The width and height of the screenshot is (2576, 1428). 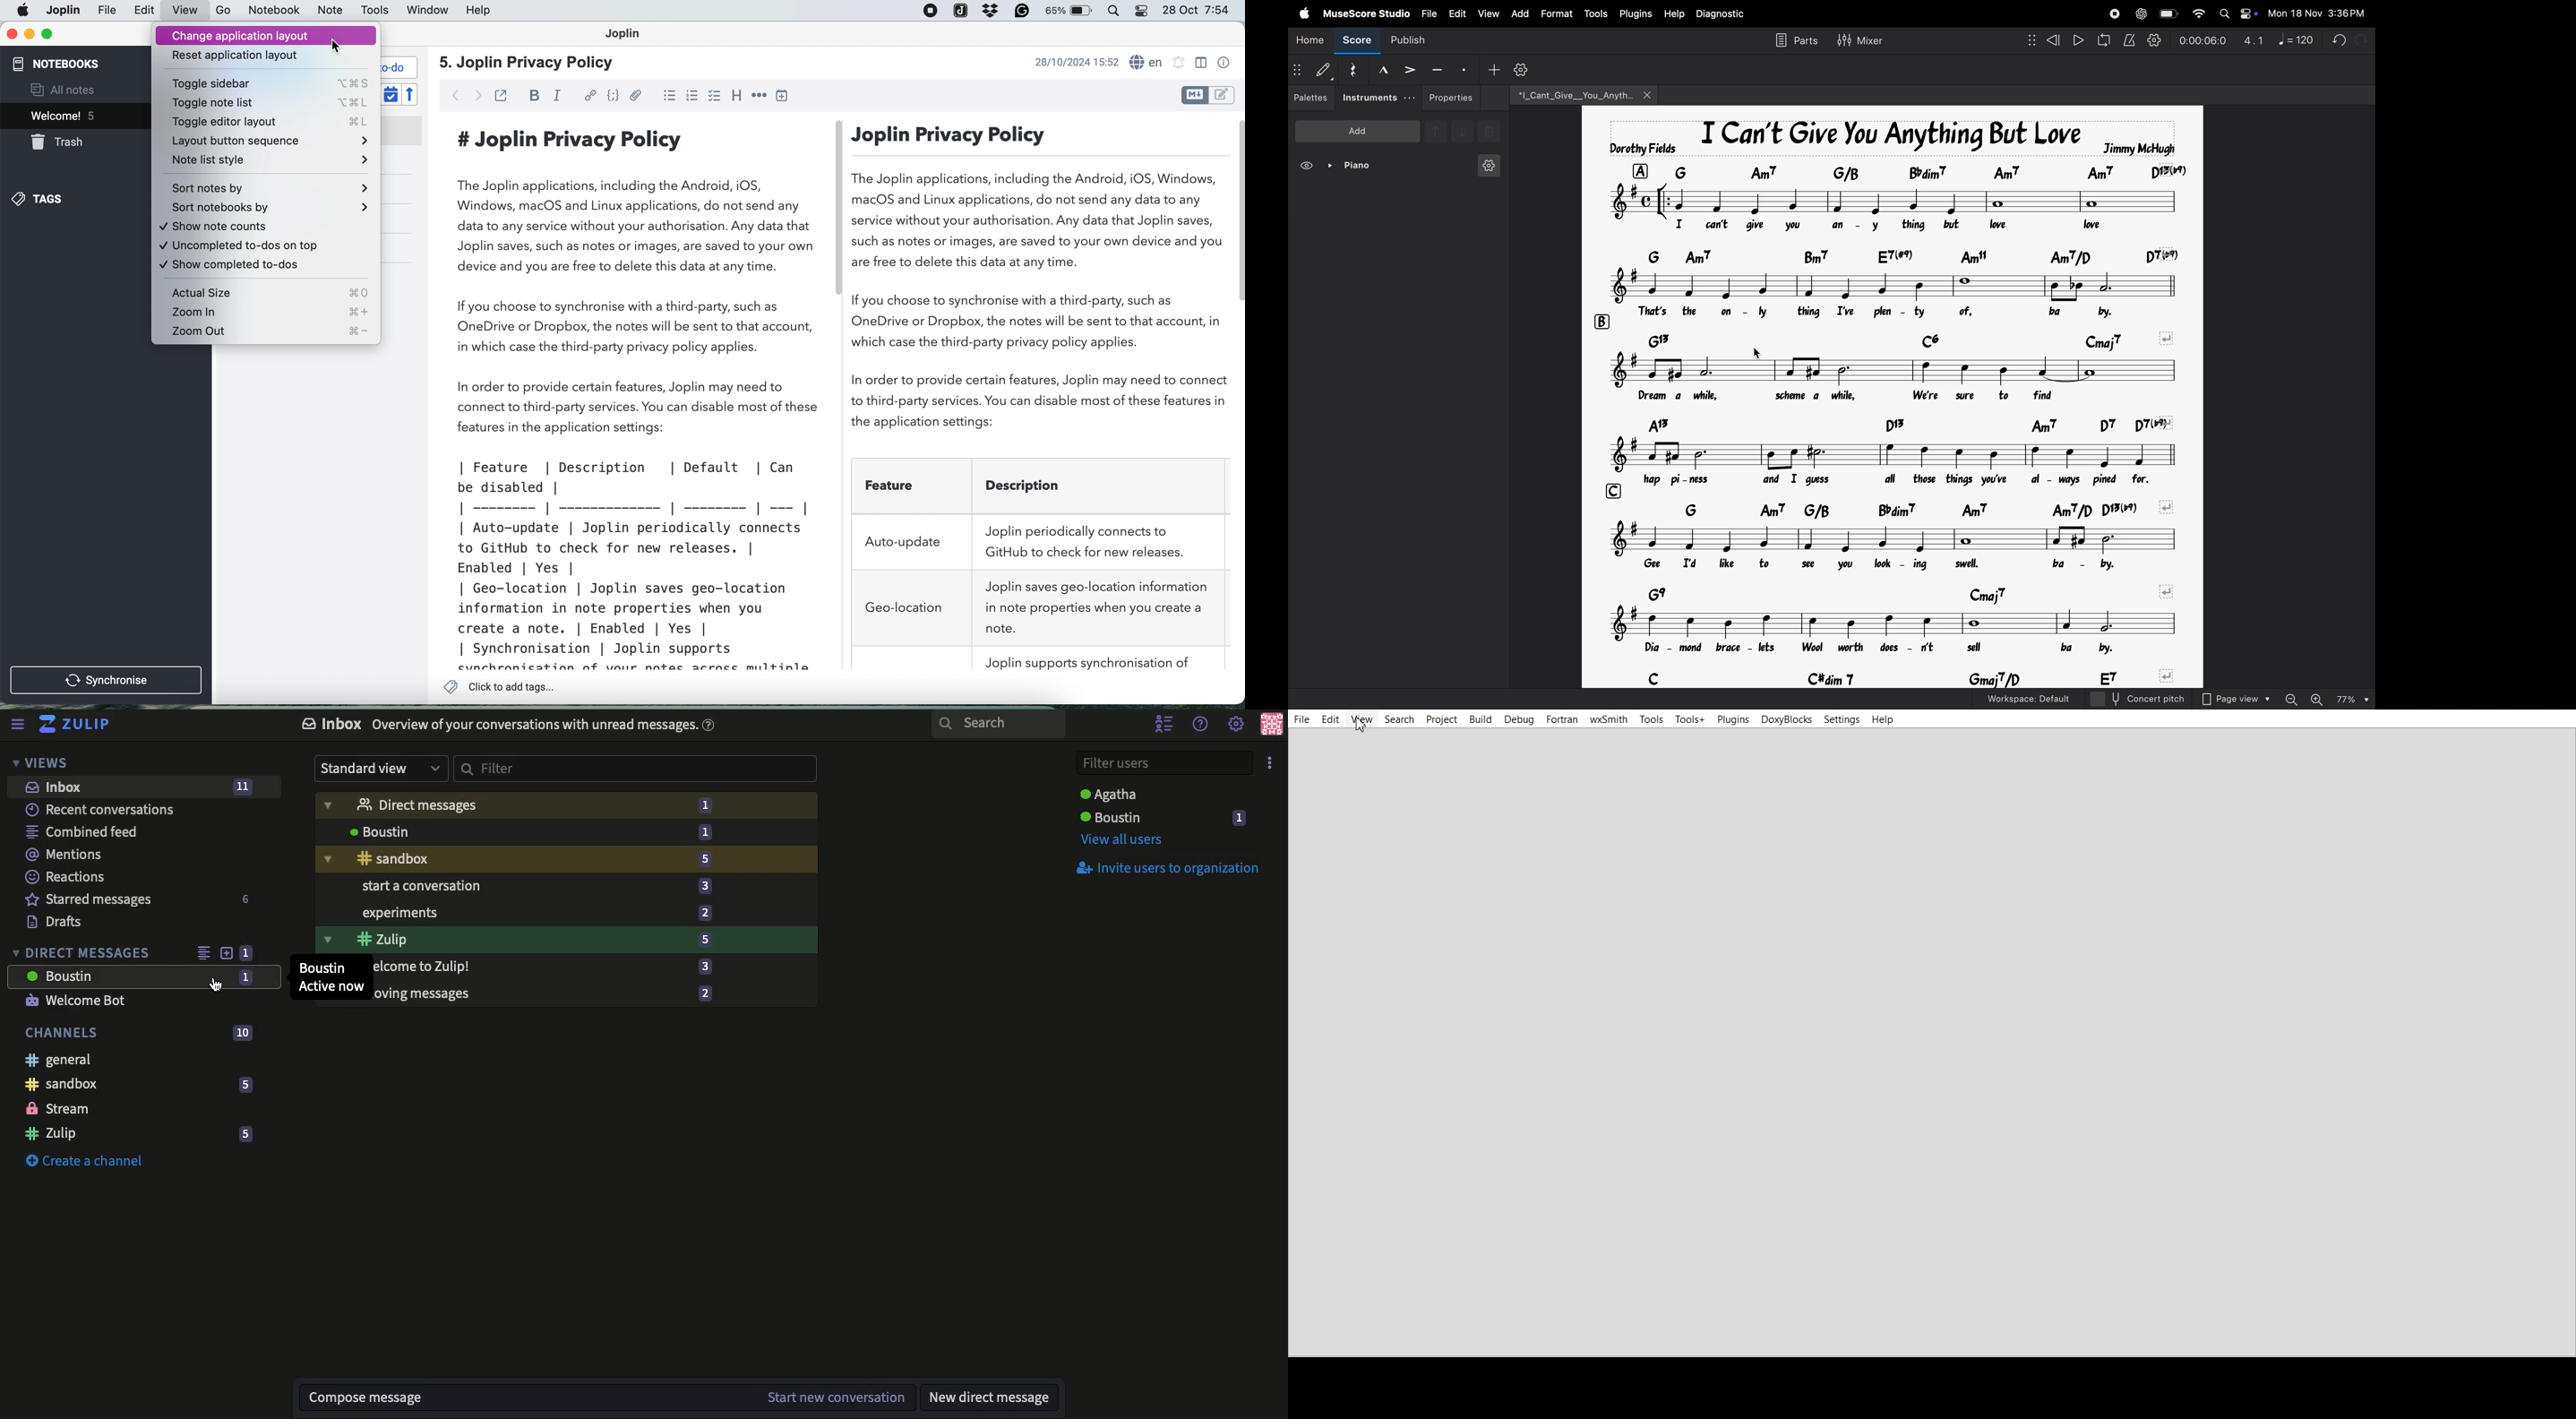 I want to click on Drafts, so click(x=53, y=923).